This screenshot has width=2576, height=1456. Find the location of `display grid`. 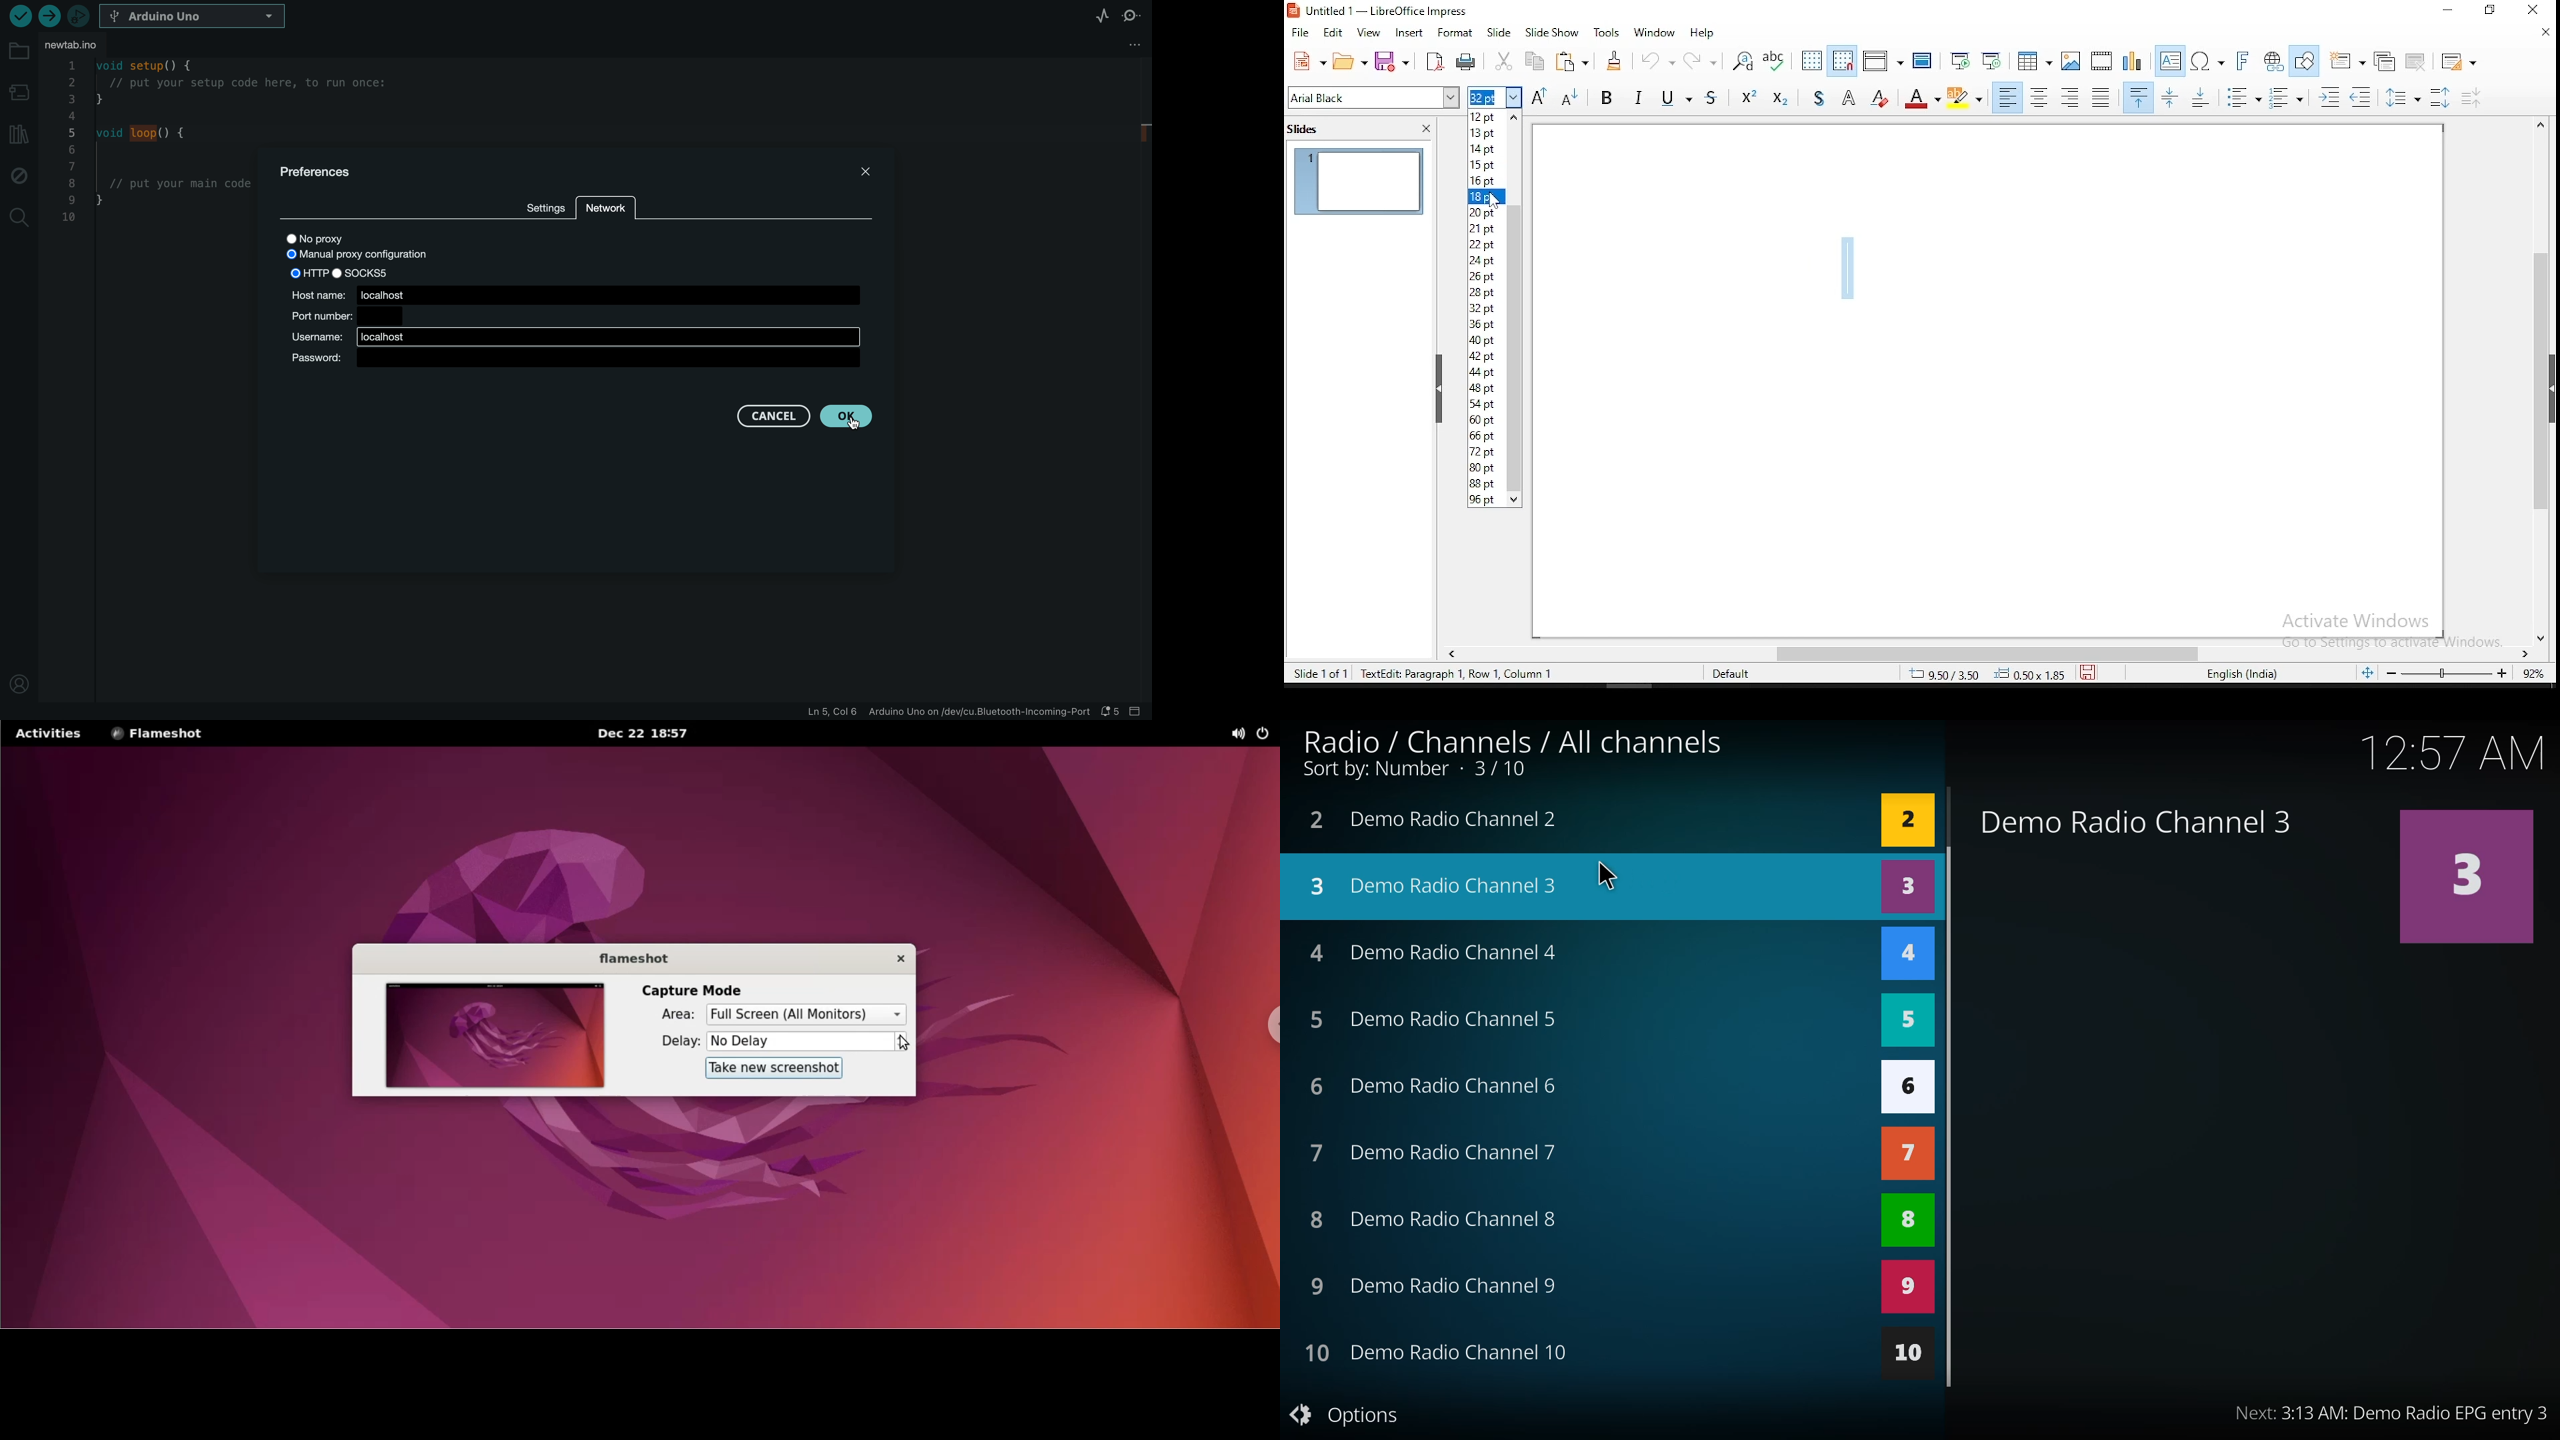

display grid is located at coordinates (1813, 61).